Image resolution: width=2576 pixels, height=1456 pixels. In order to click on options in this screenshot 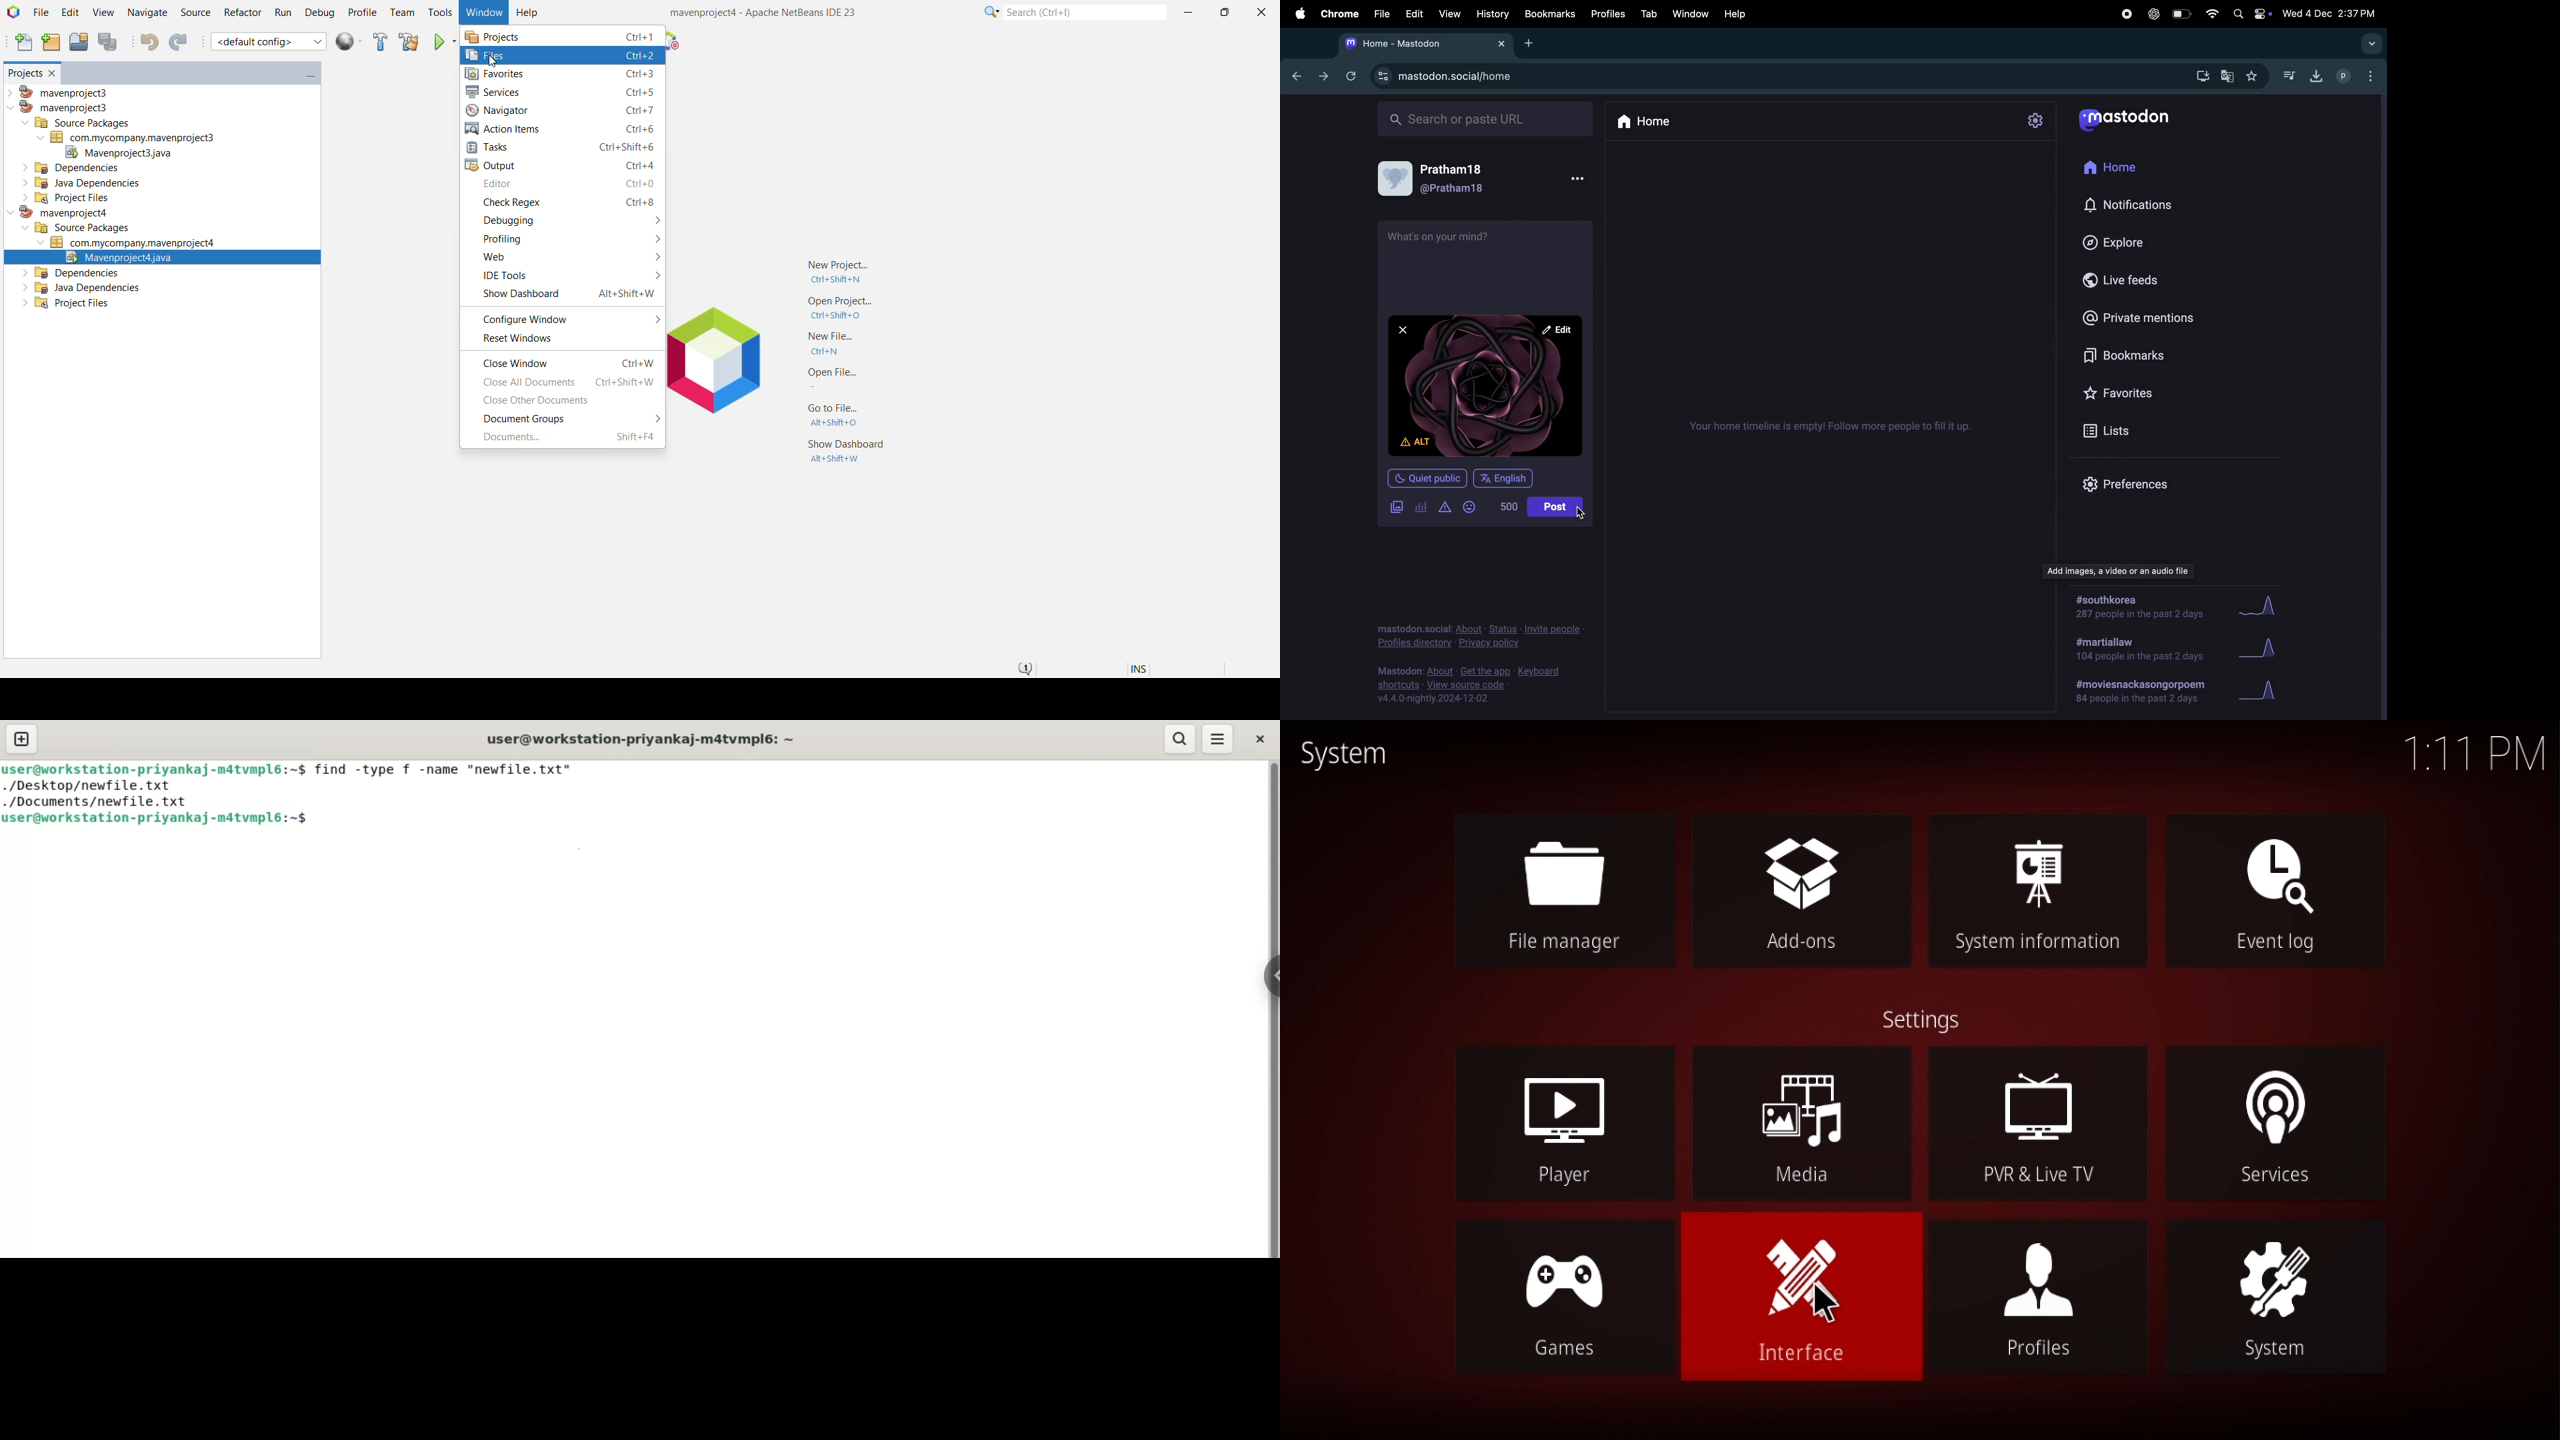, I will do `click(1576, 179)`.